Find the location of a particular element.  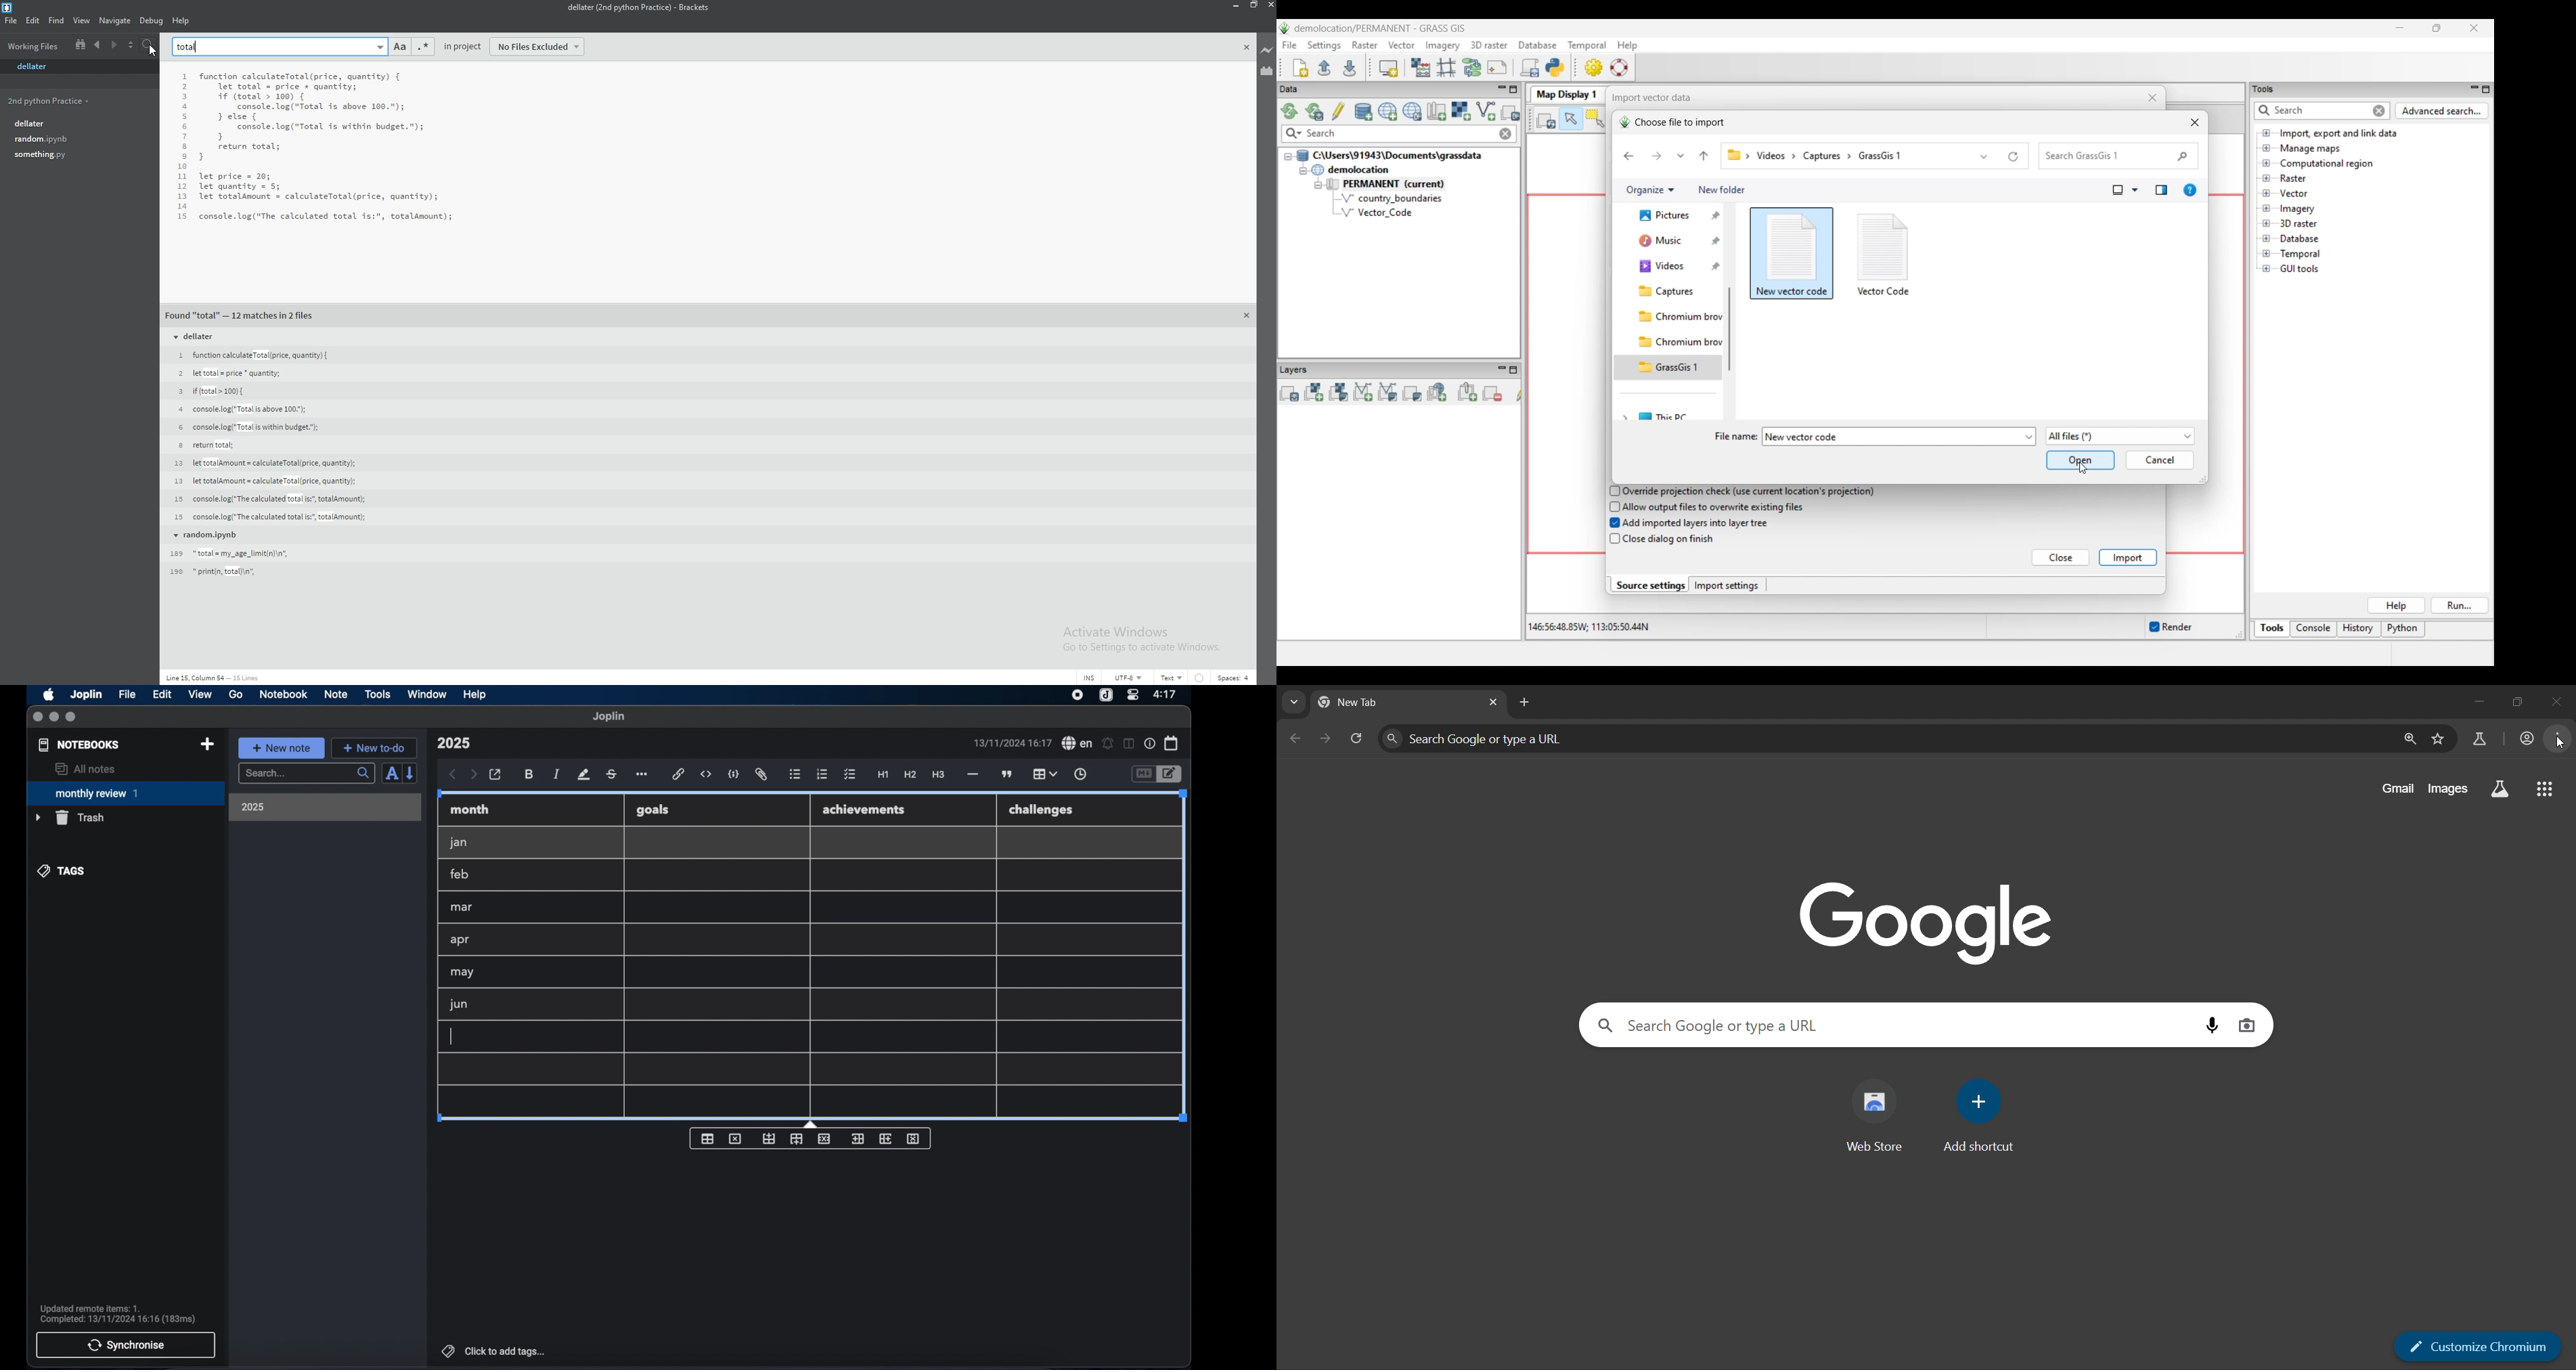

toggle editor is located at coordinates (1143, 774).